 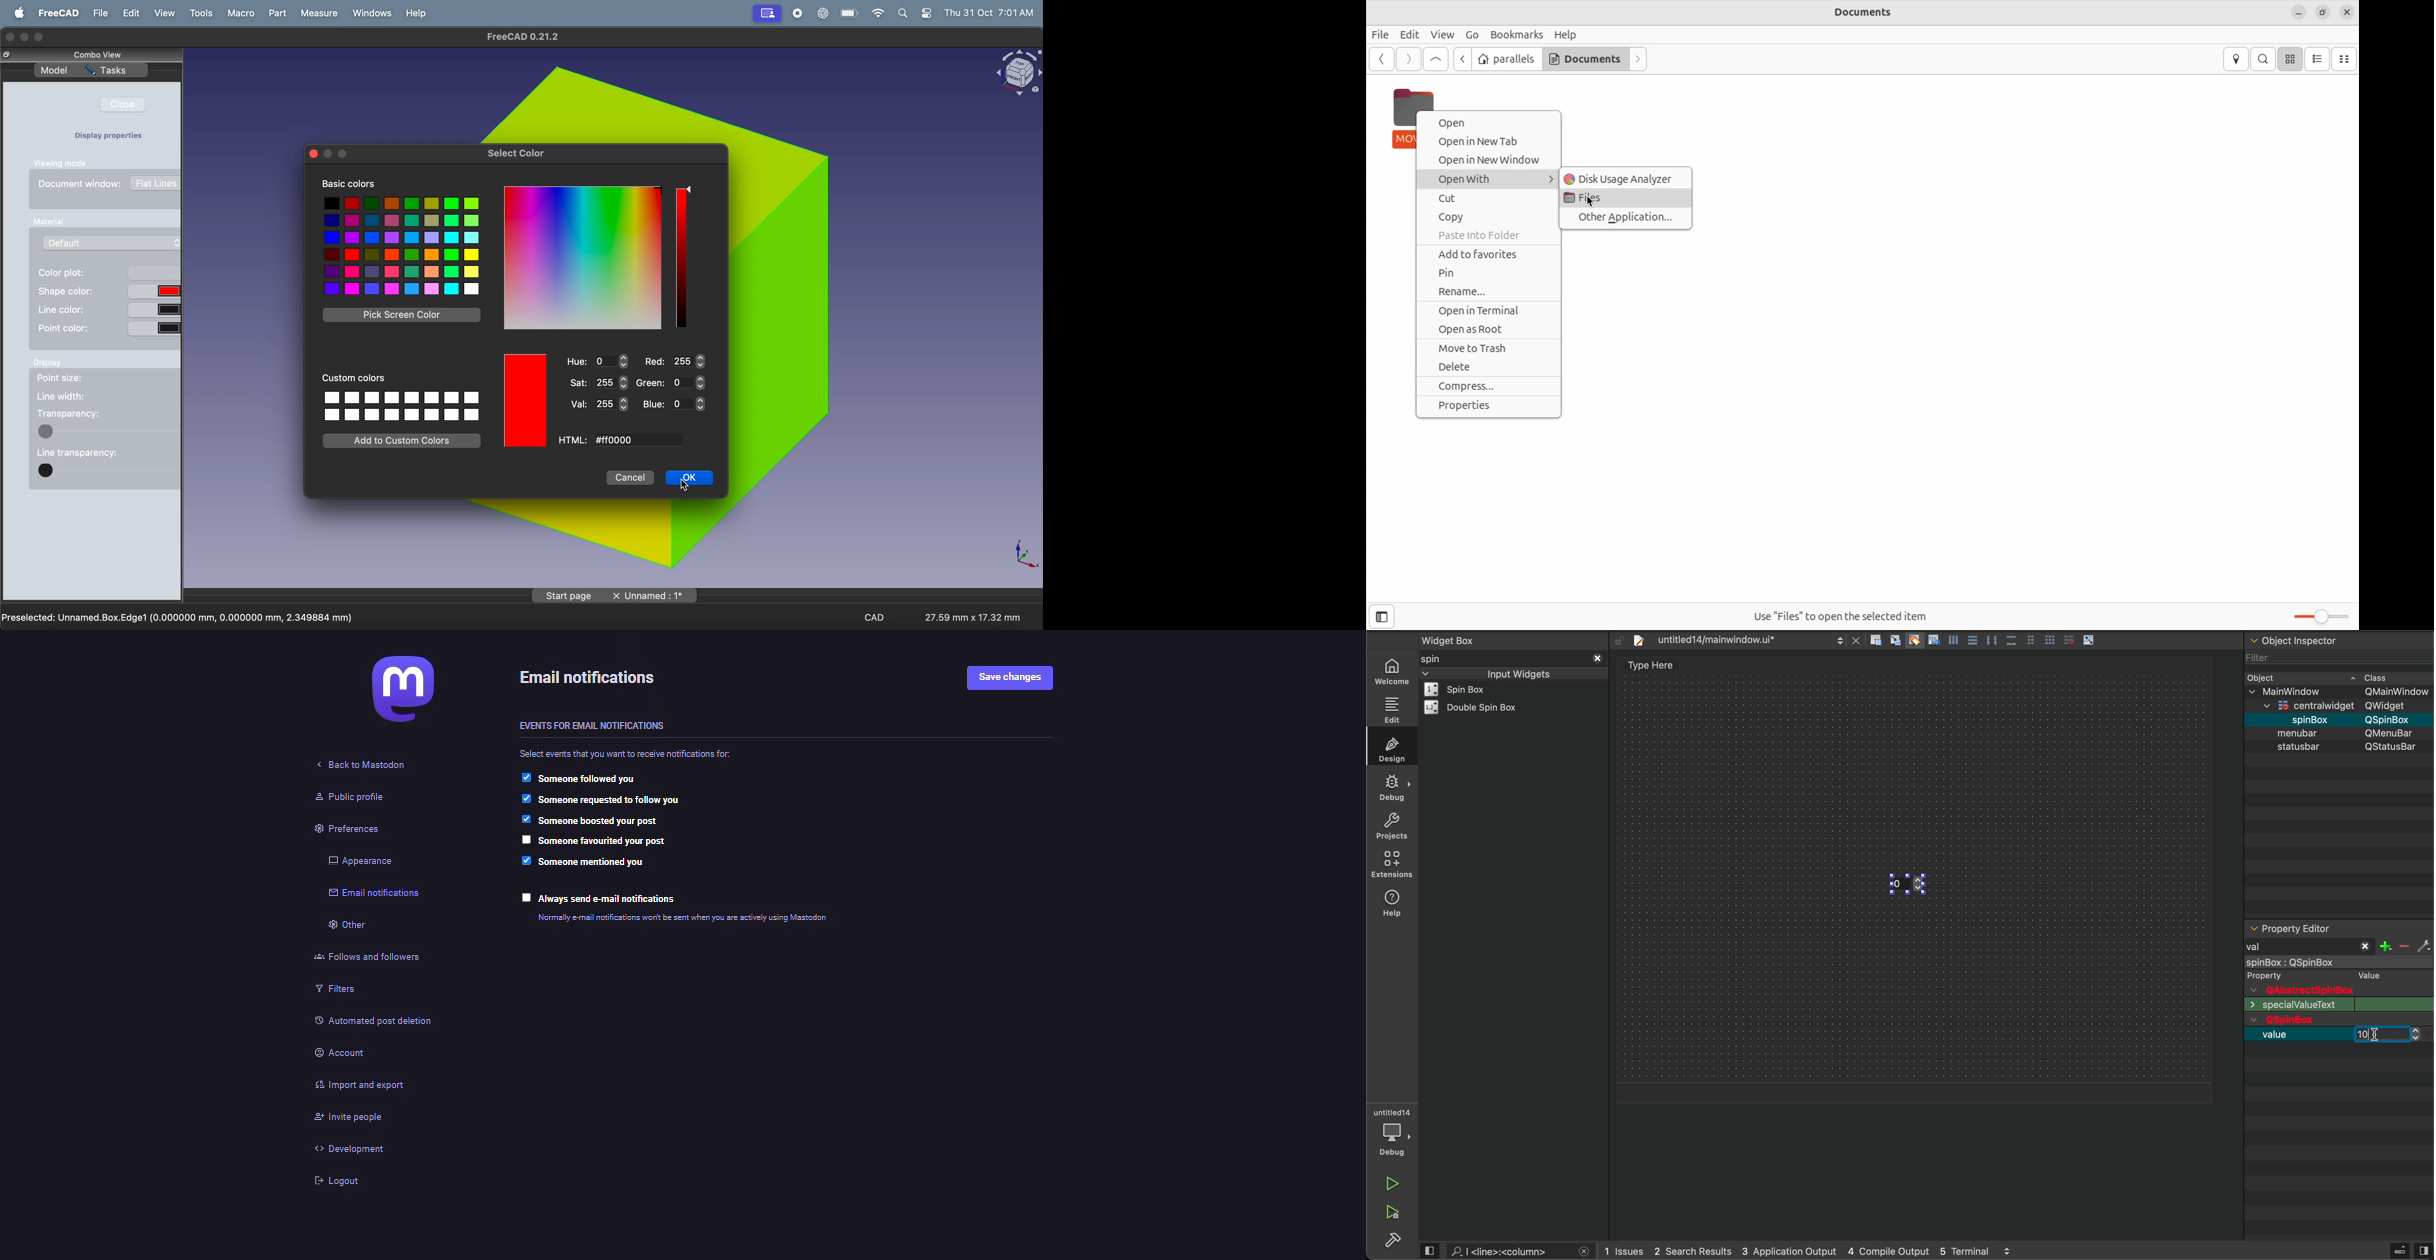 What do you see at coordinates (1021, 554) in the screenshot?
I see `axis` at bounding box center [1021, 554].